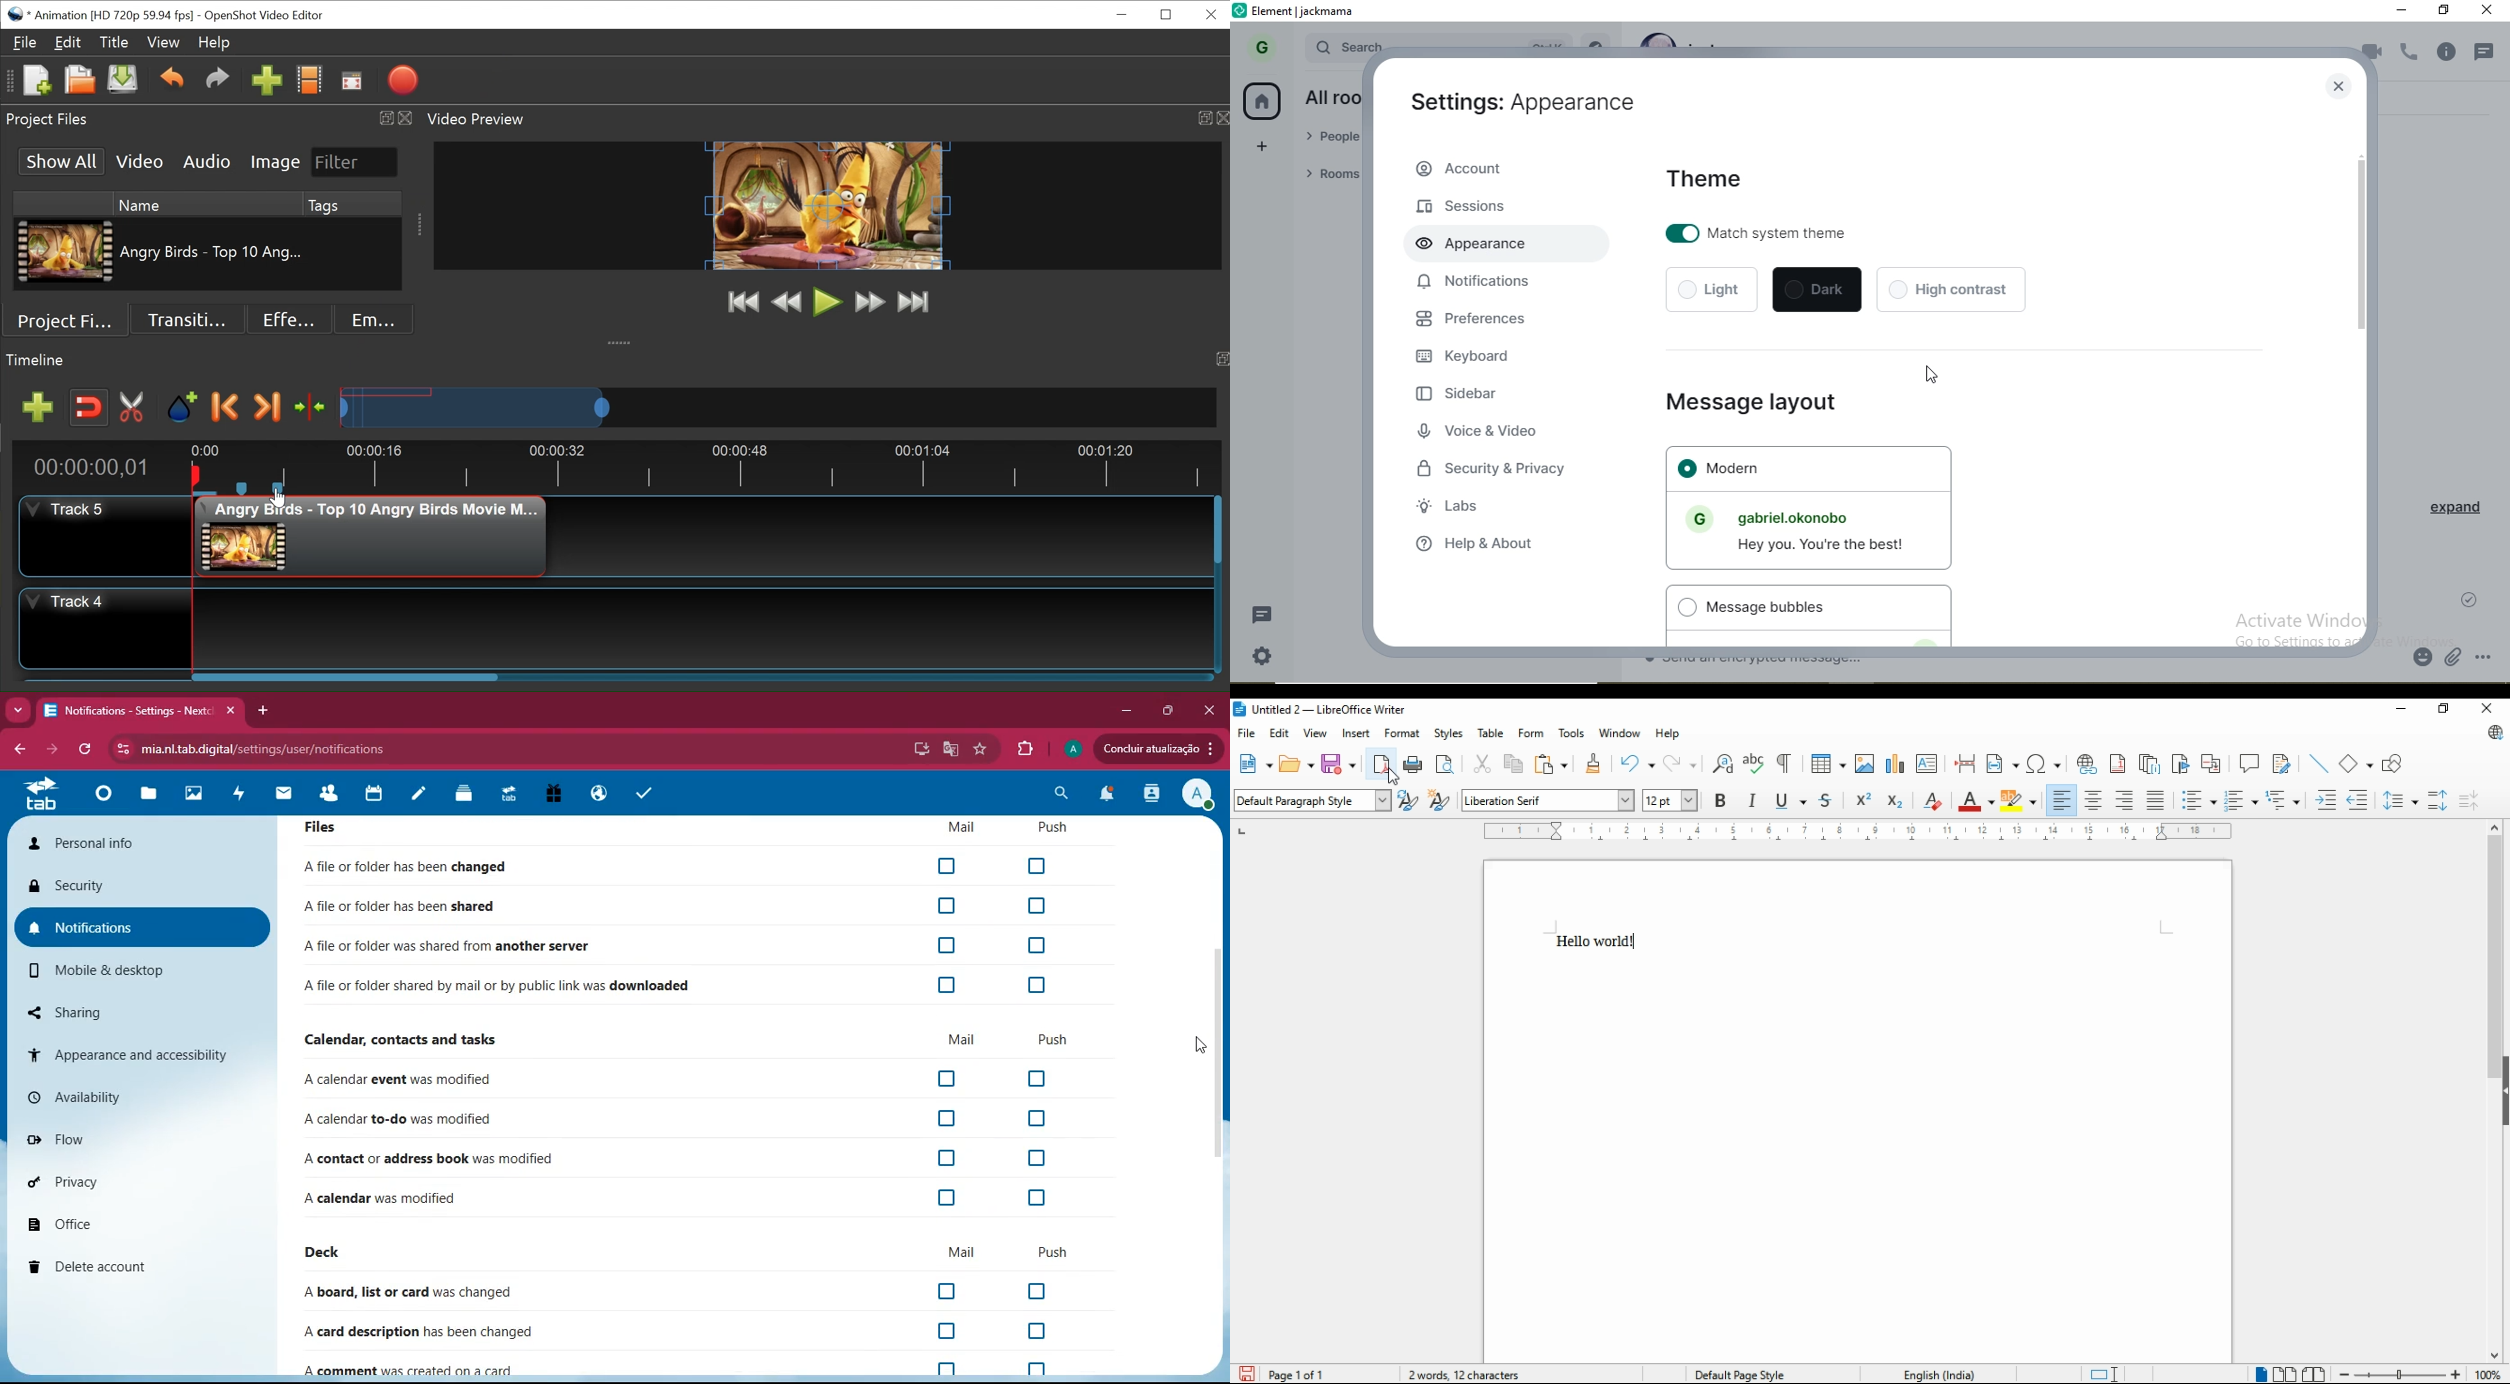 This screenshot has width=2520, height=1400. I want to click on off, so click(943, 1118).